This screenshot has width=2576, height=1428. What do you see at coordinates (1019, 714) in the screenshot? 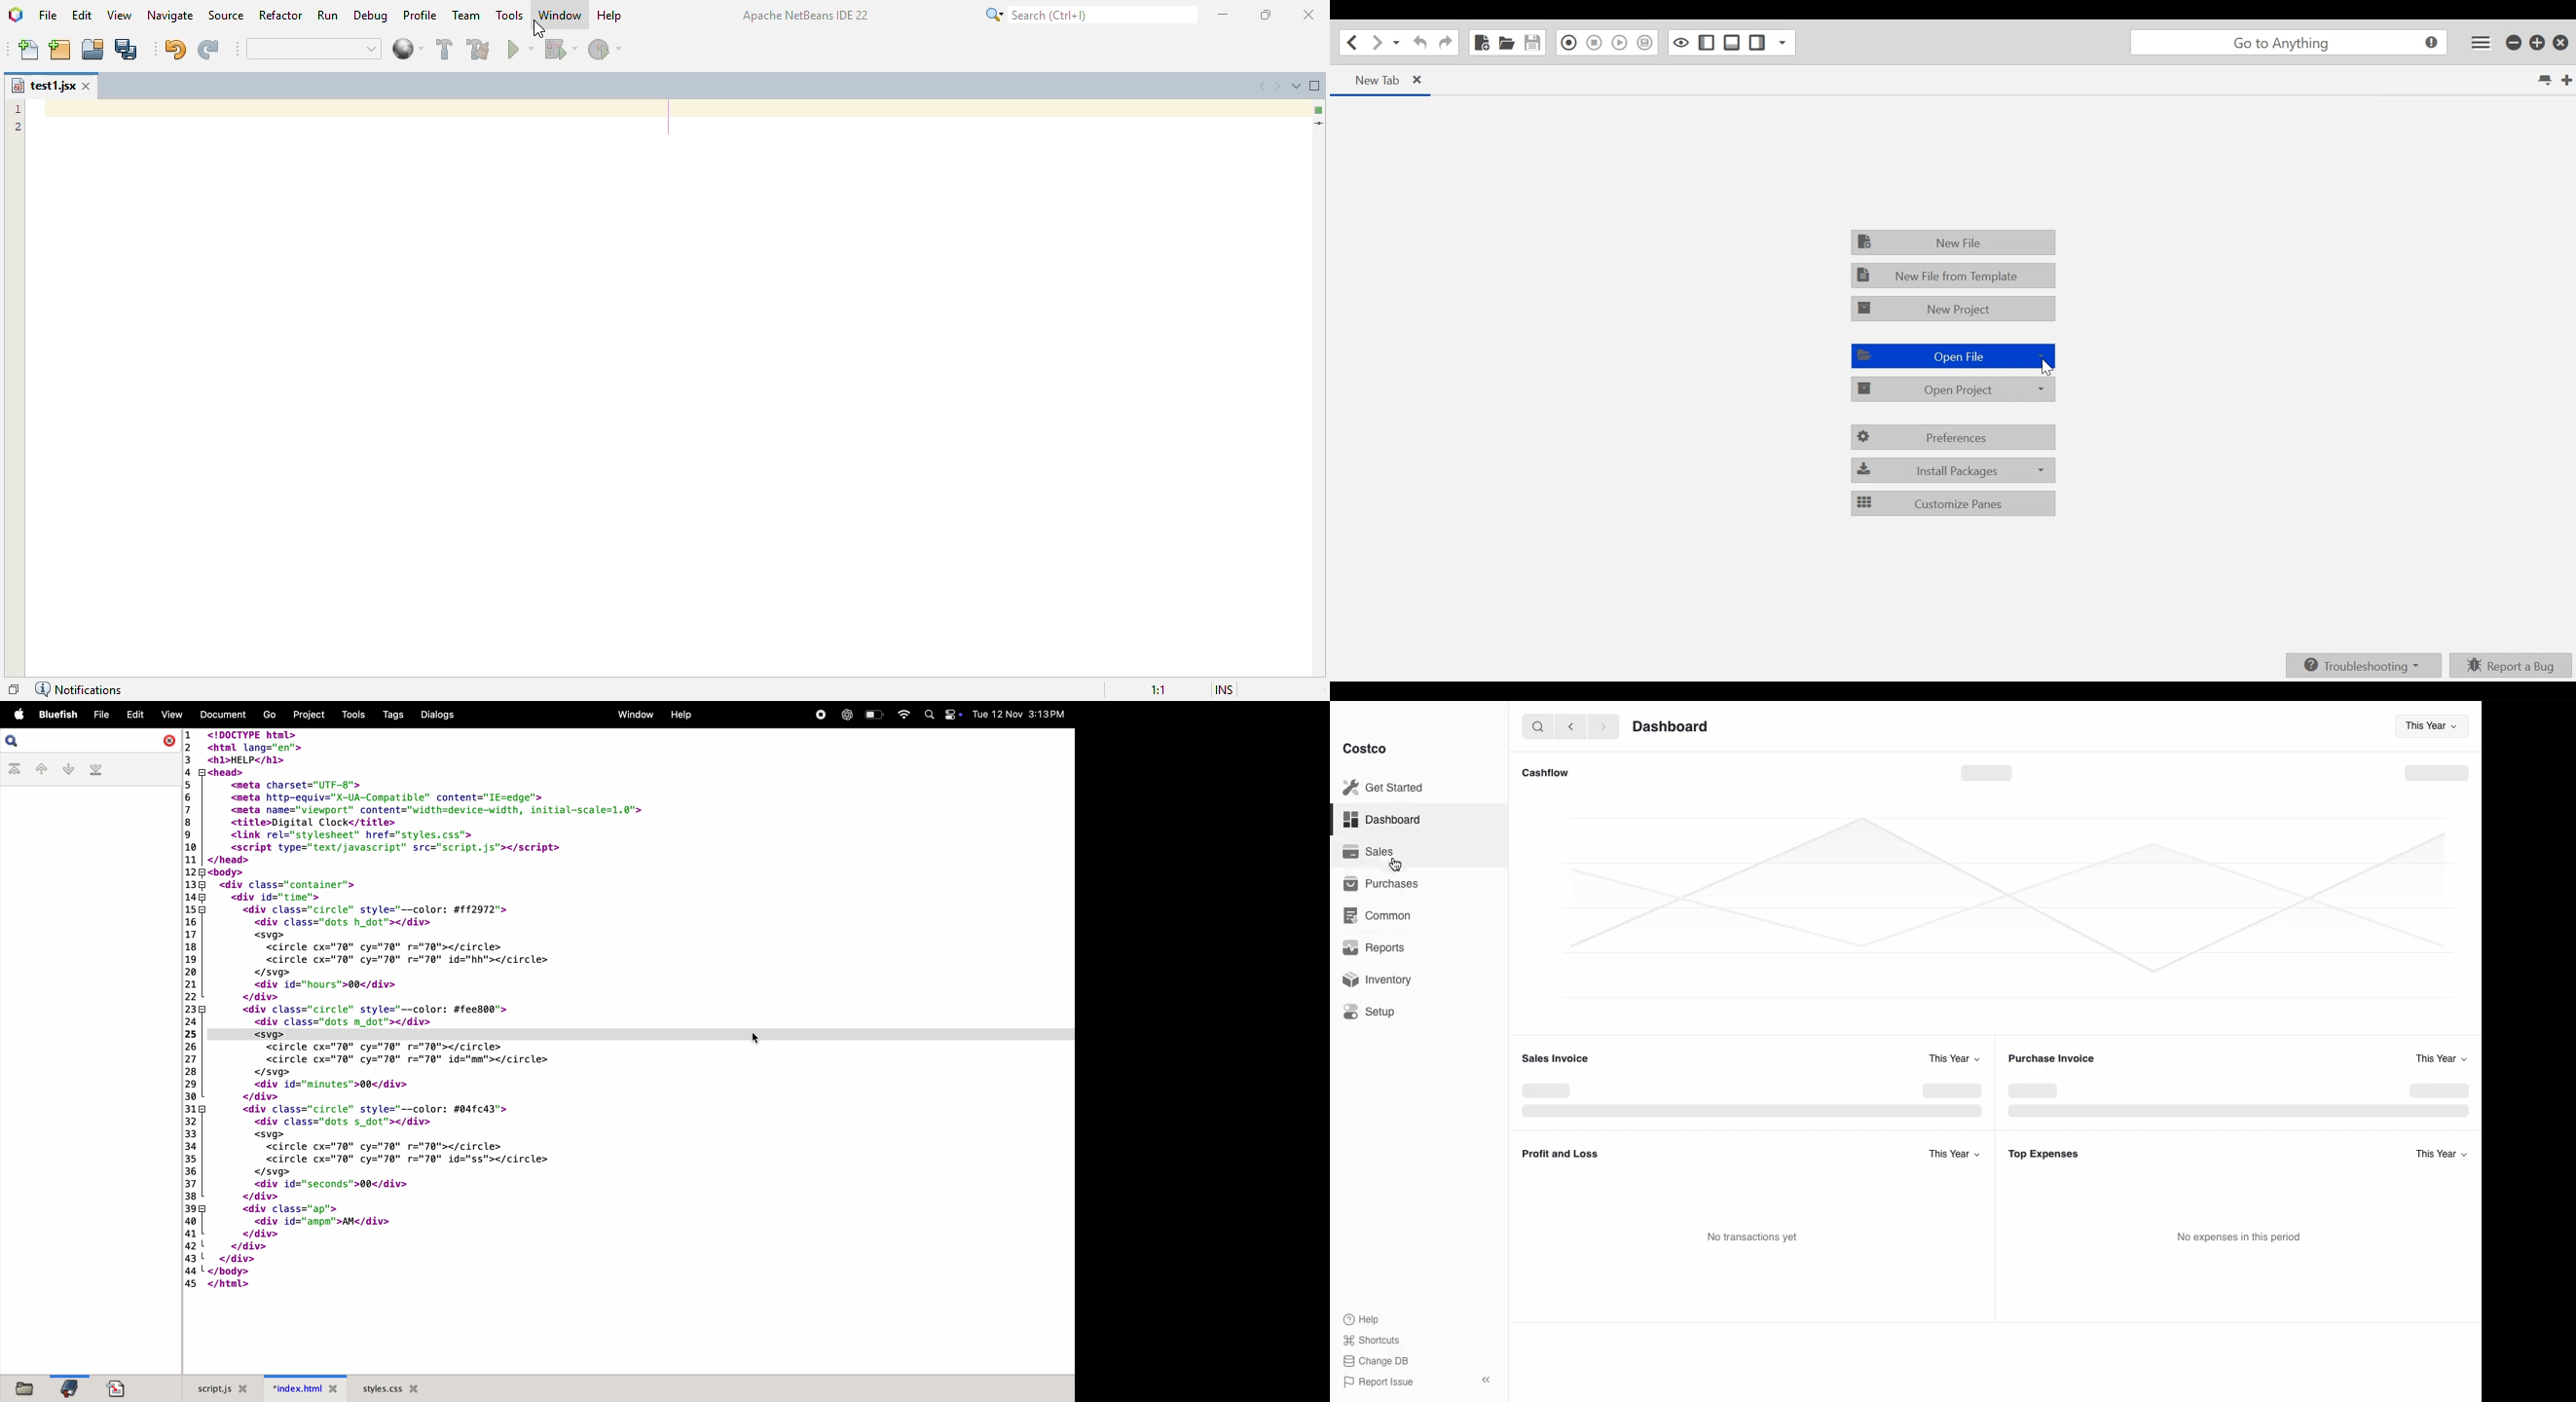
I see `tue 12 nov 3:13 pm` at bounding box center [1019, 714].